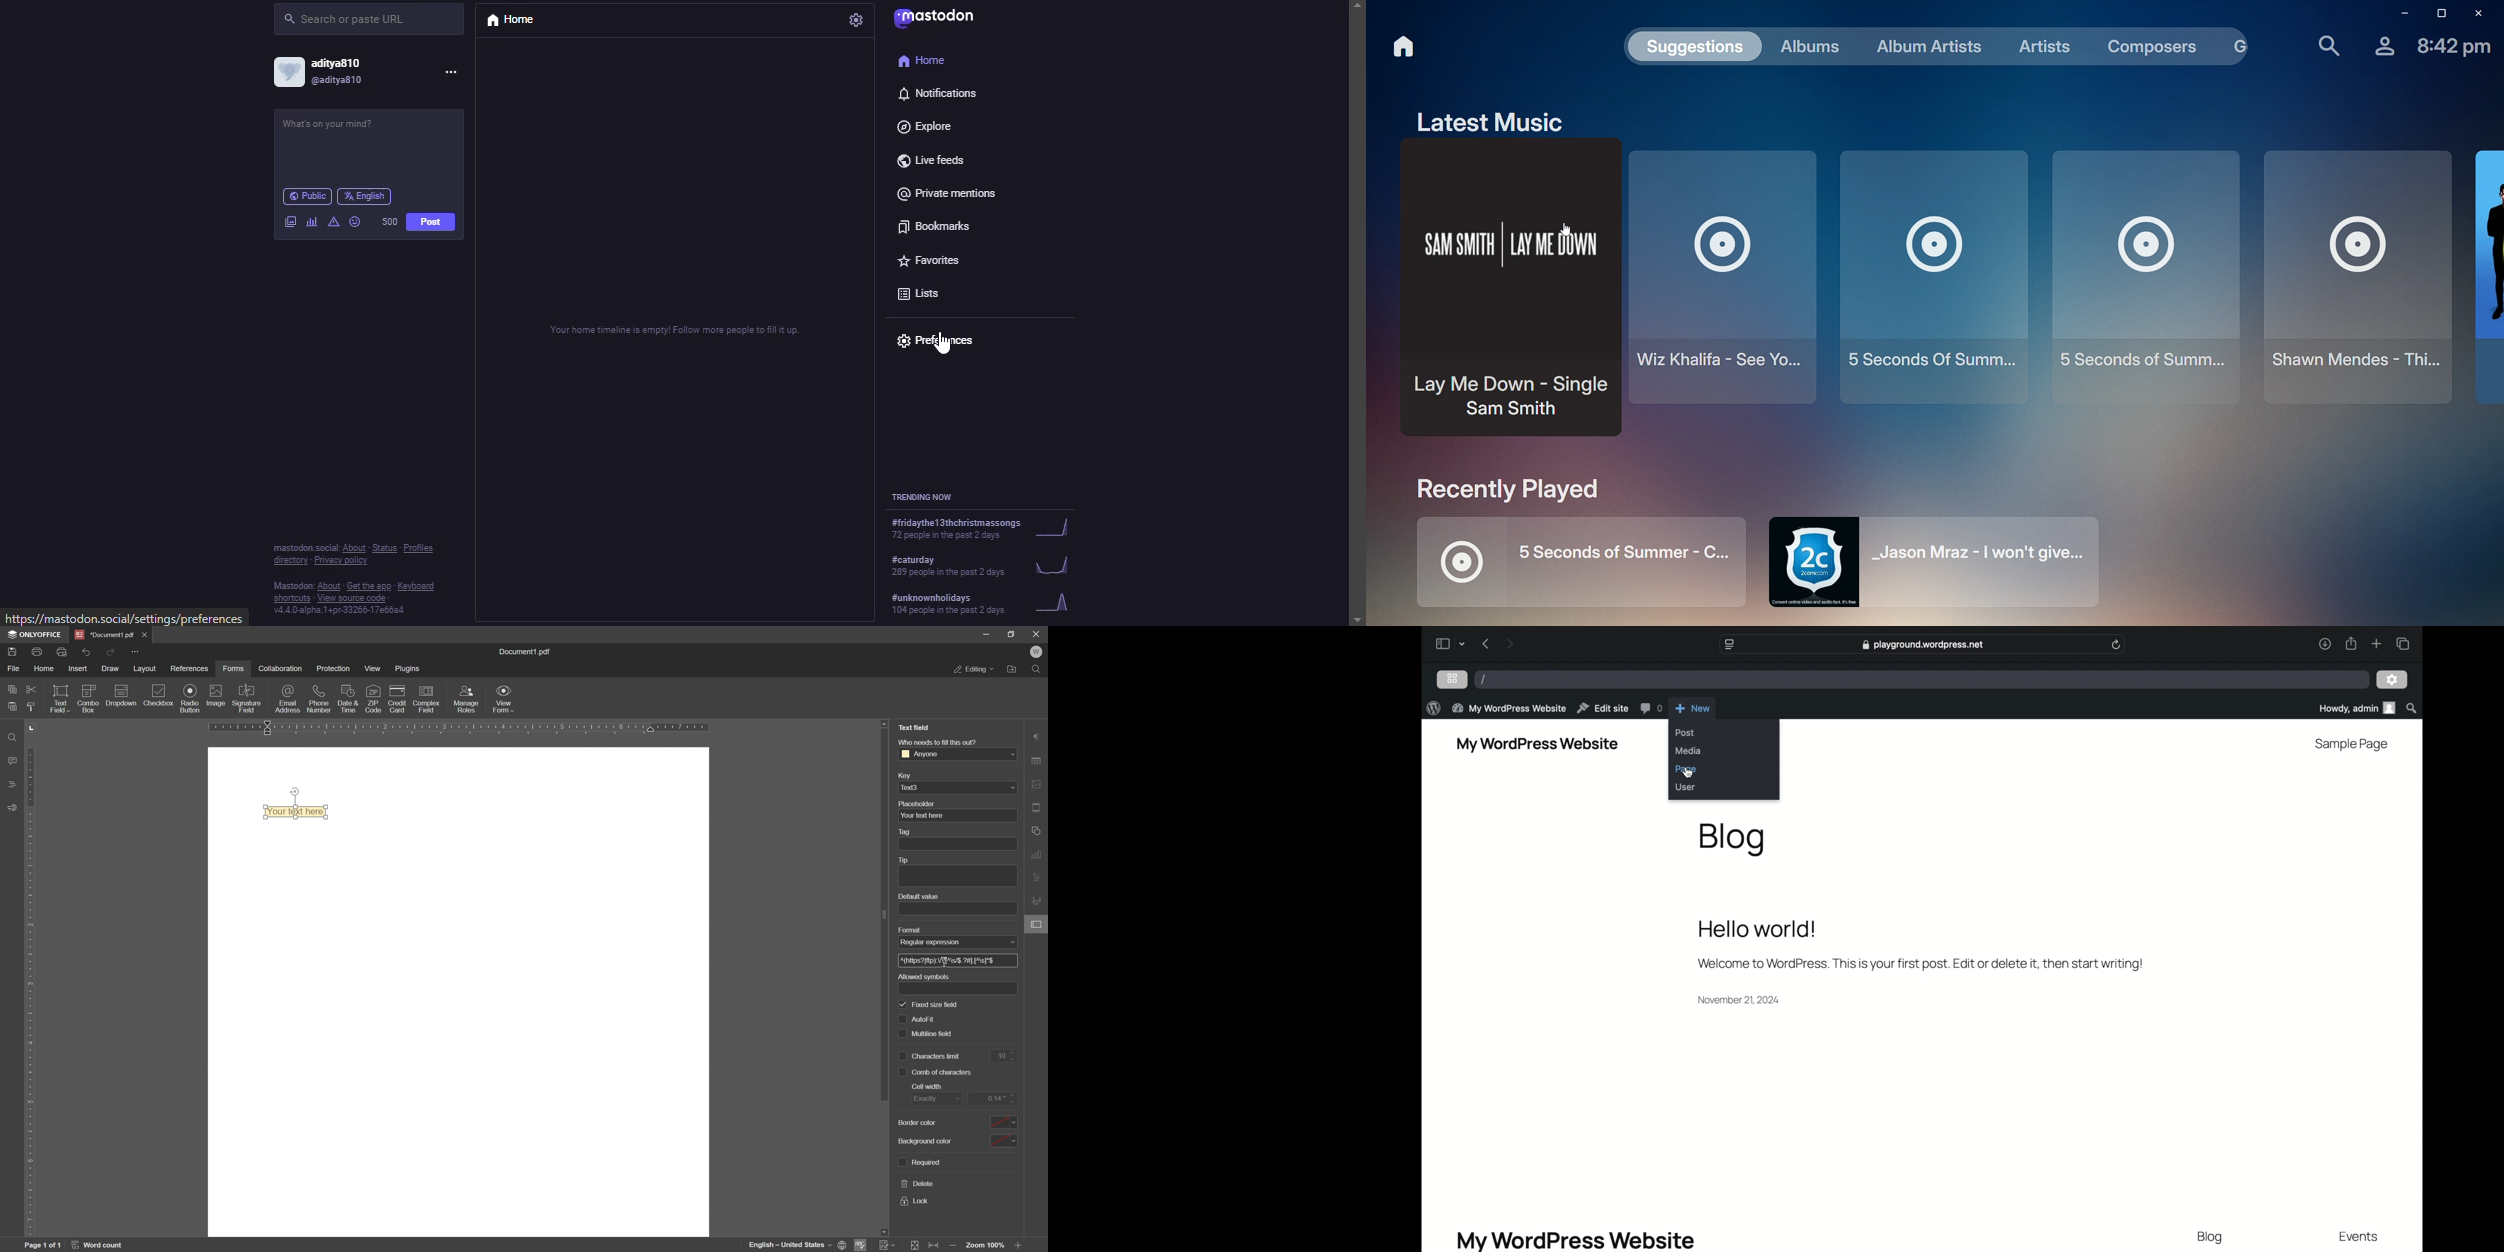 This screenshot has width=2520, height=1260. Describe the element at coordinates (955, 876) in the screenshot. I see `tip text box` at that location.